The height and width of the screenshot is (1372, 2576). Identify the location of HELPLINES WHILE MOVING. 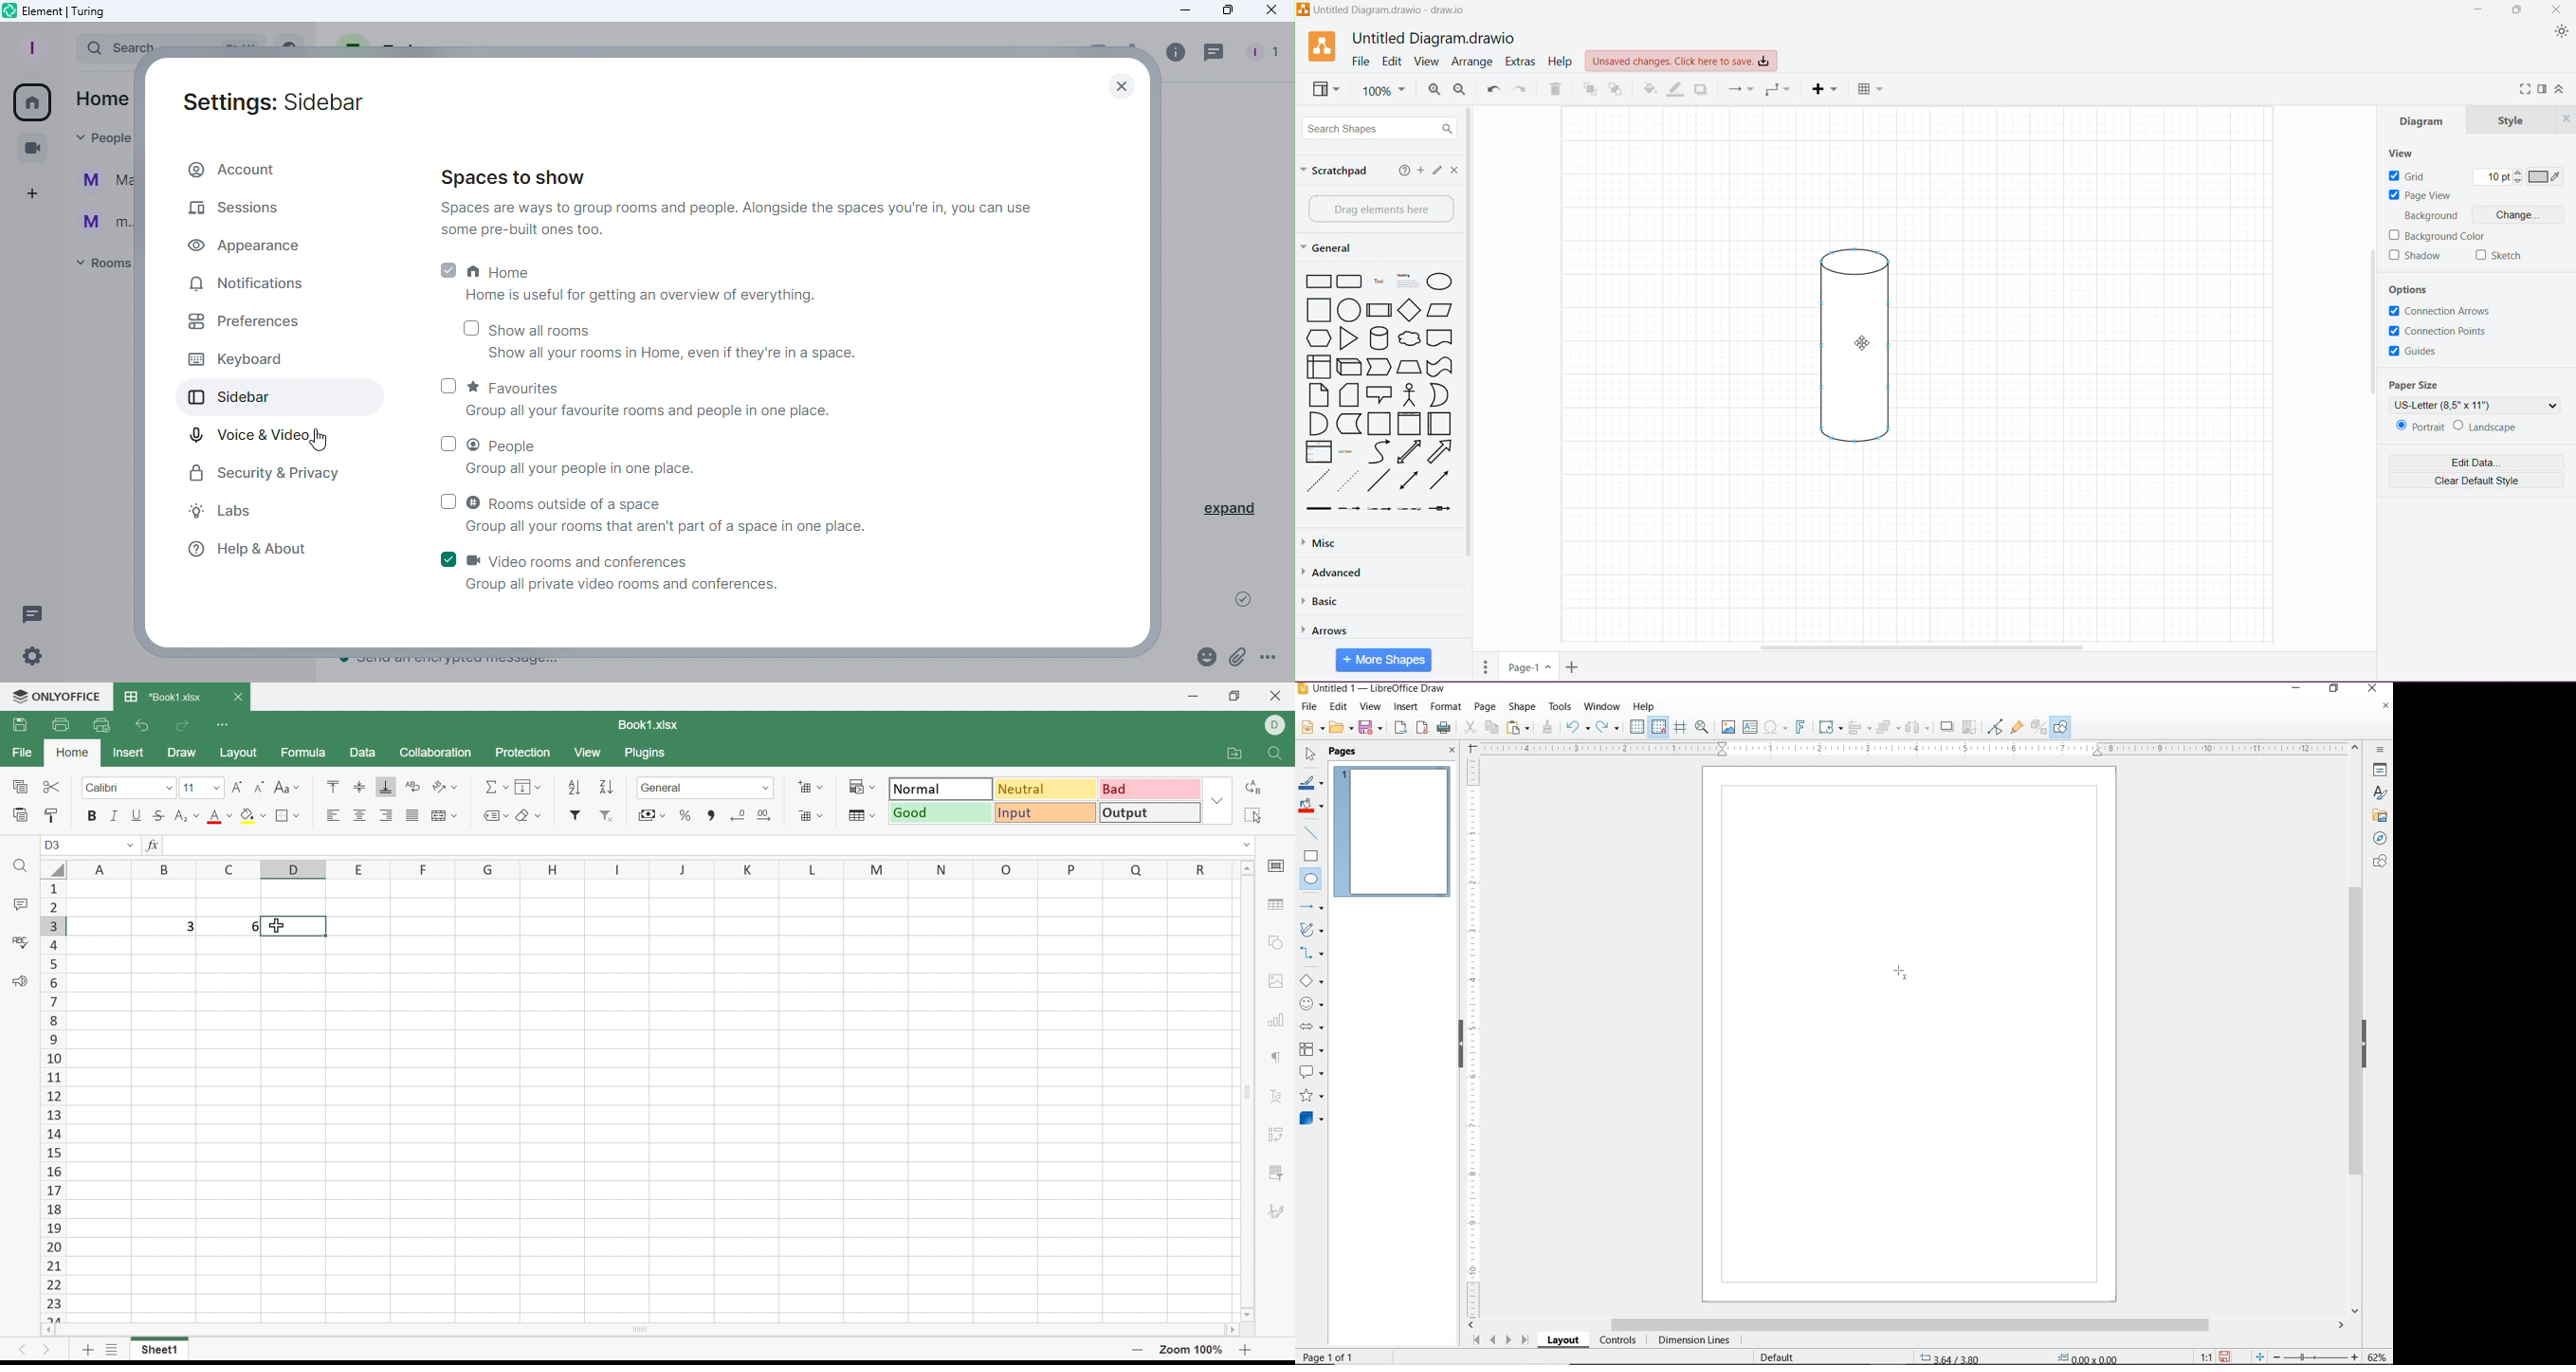
(1680, 728).